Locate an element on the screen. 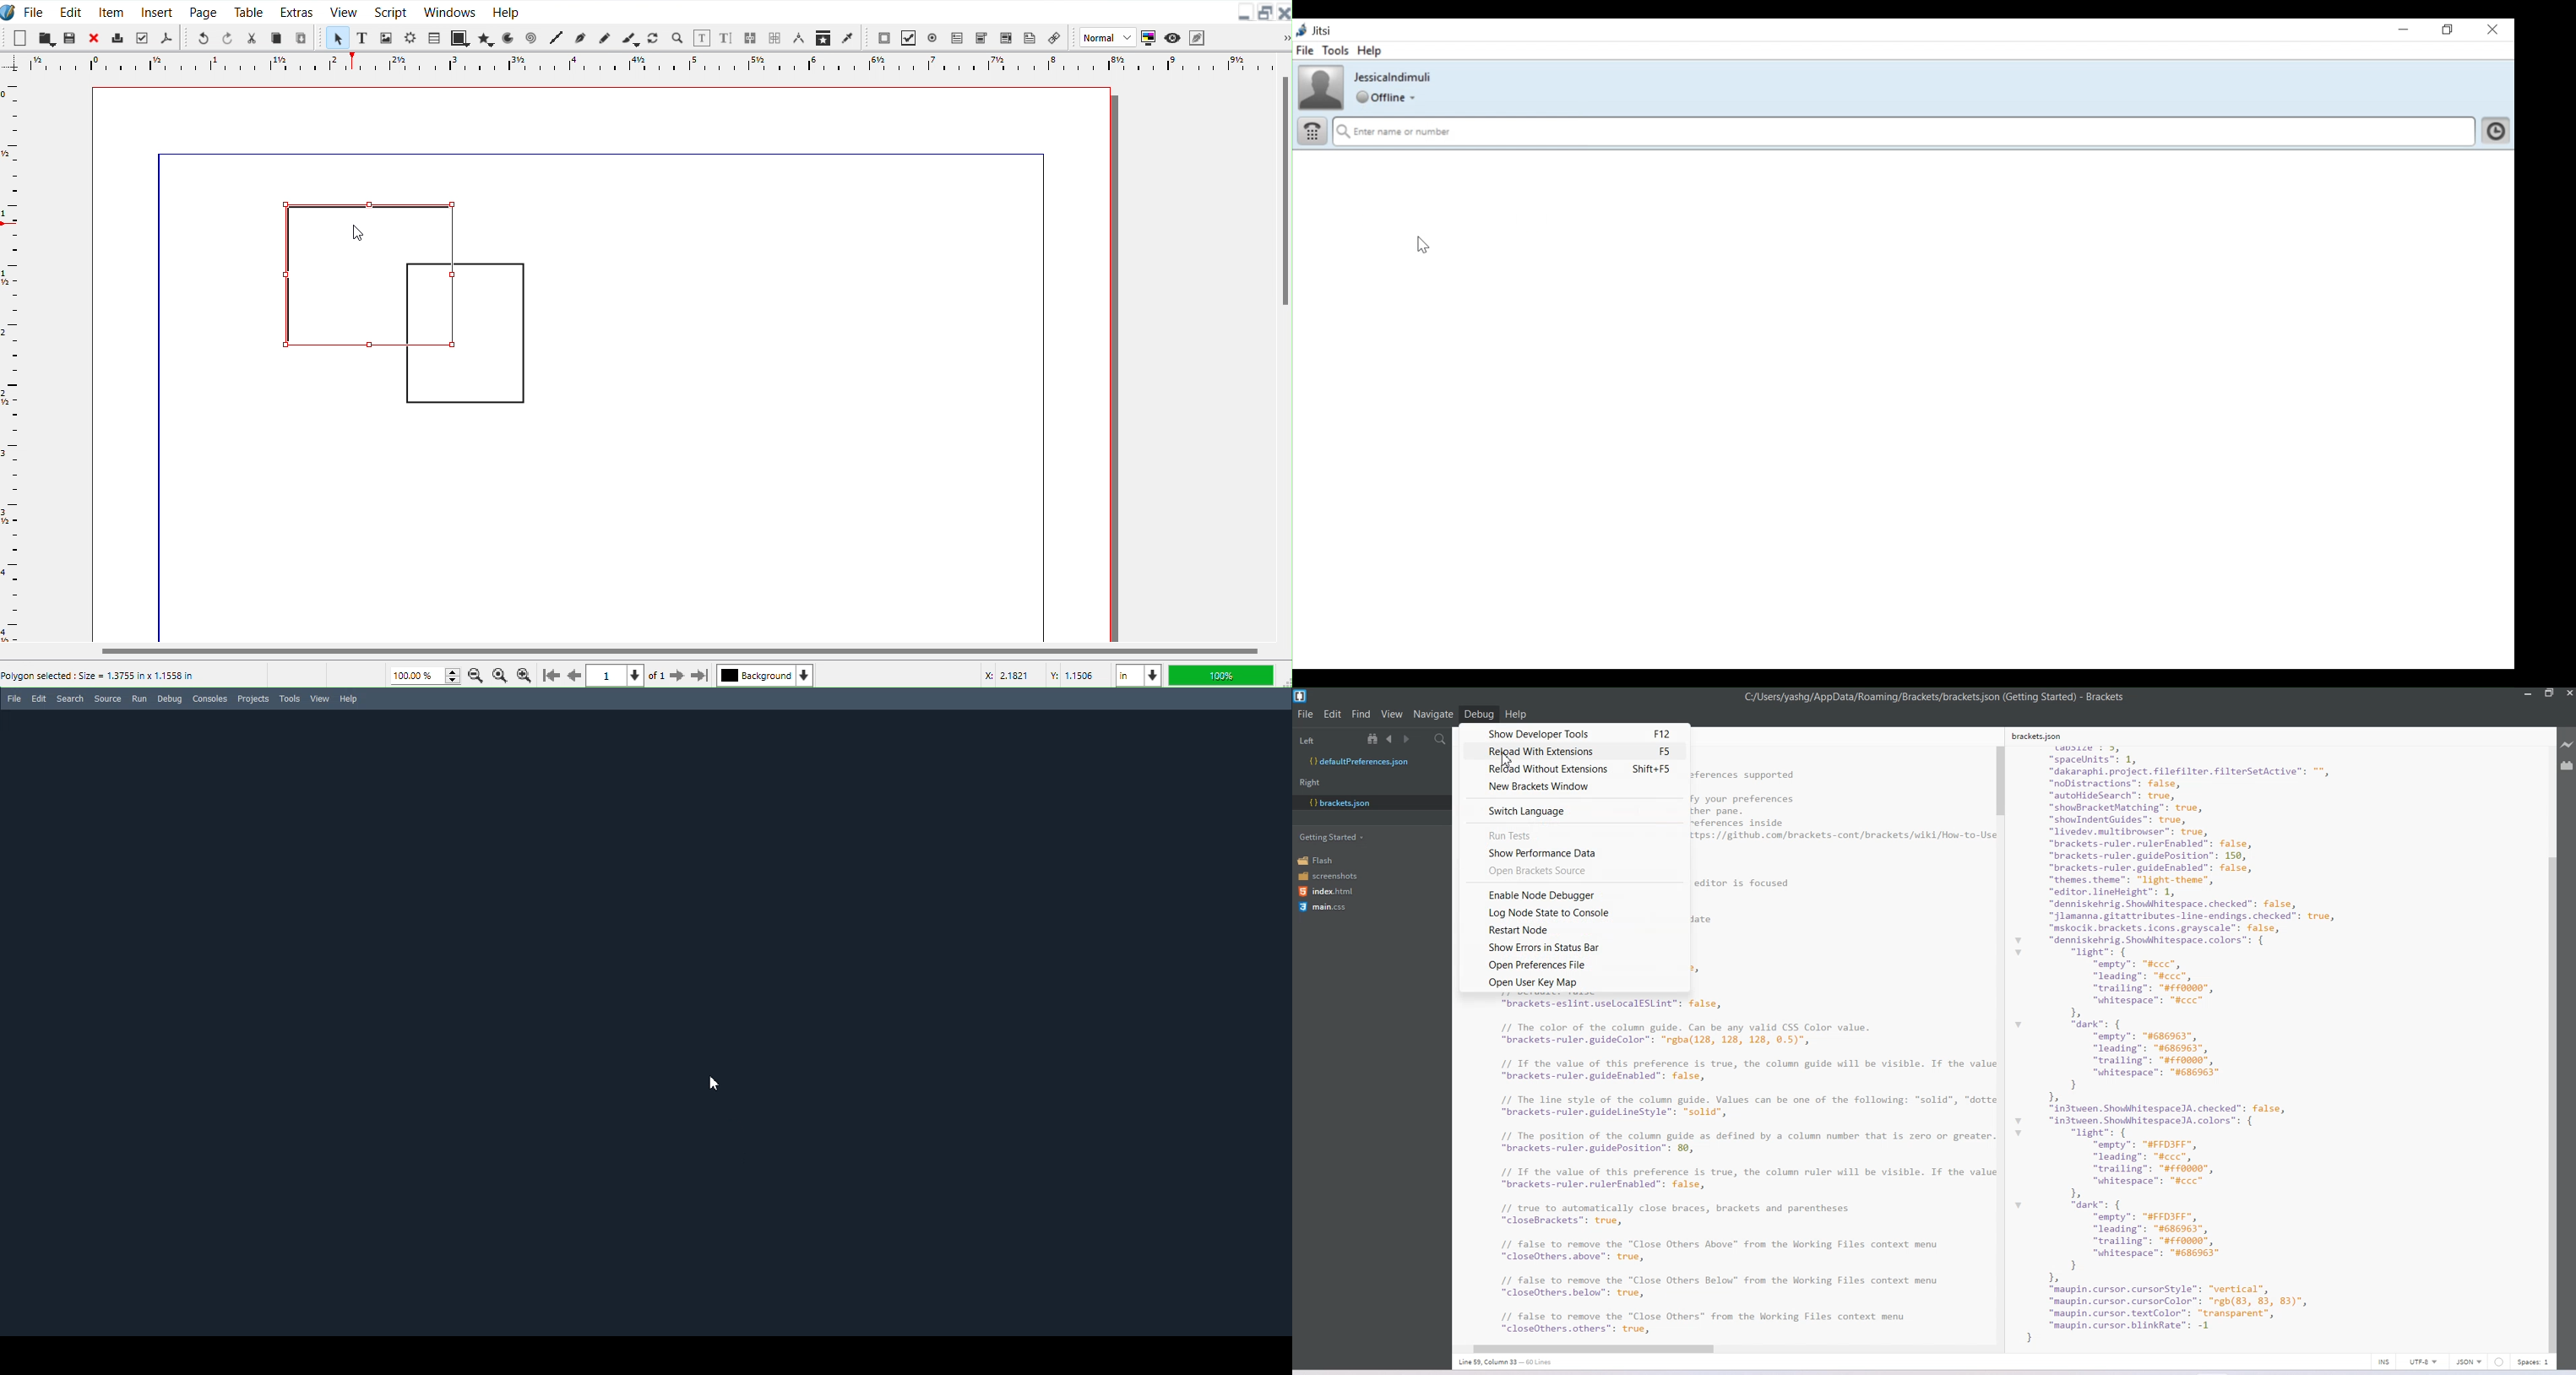  View is located at coordinates (342, 11).